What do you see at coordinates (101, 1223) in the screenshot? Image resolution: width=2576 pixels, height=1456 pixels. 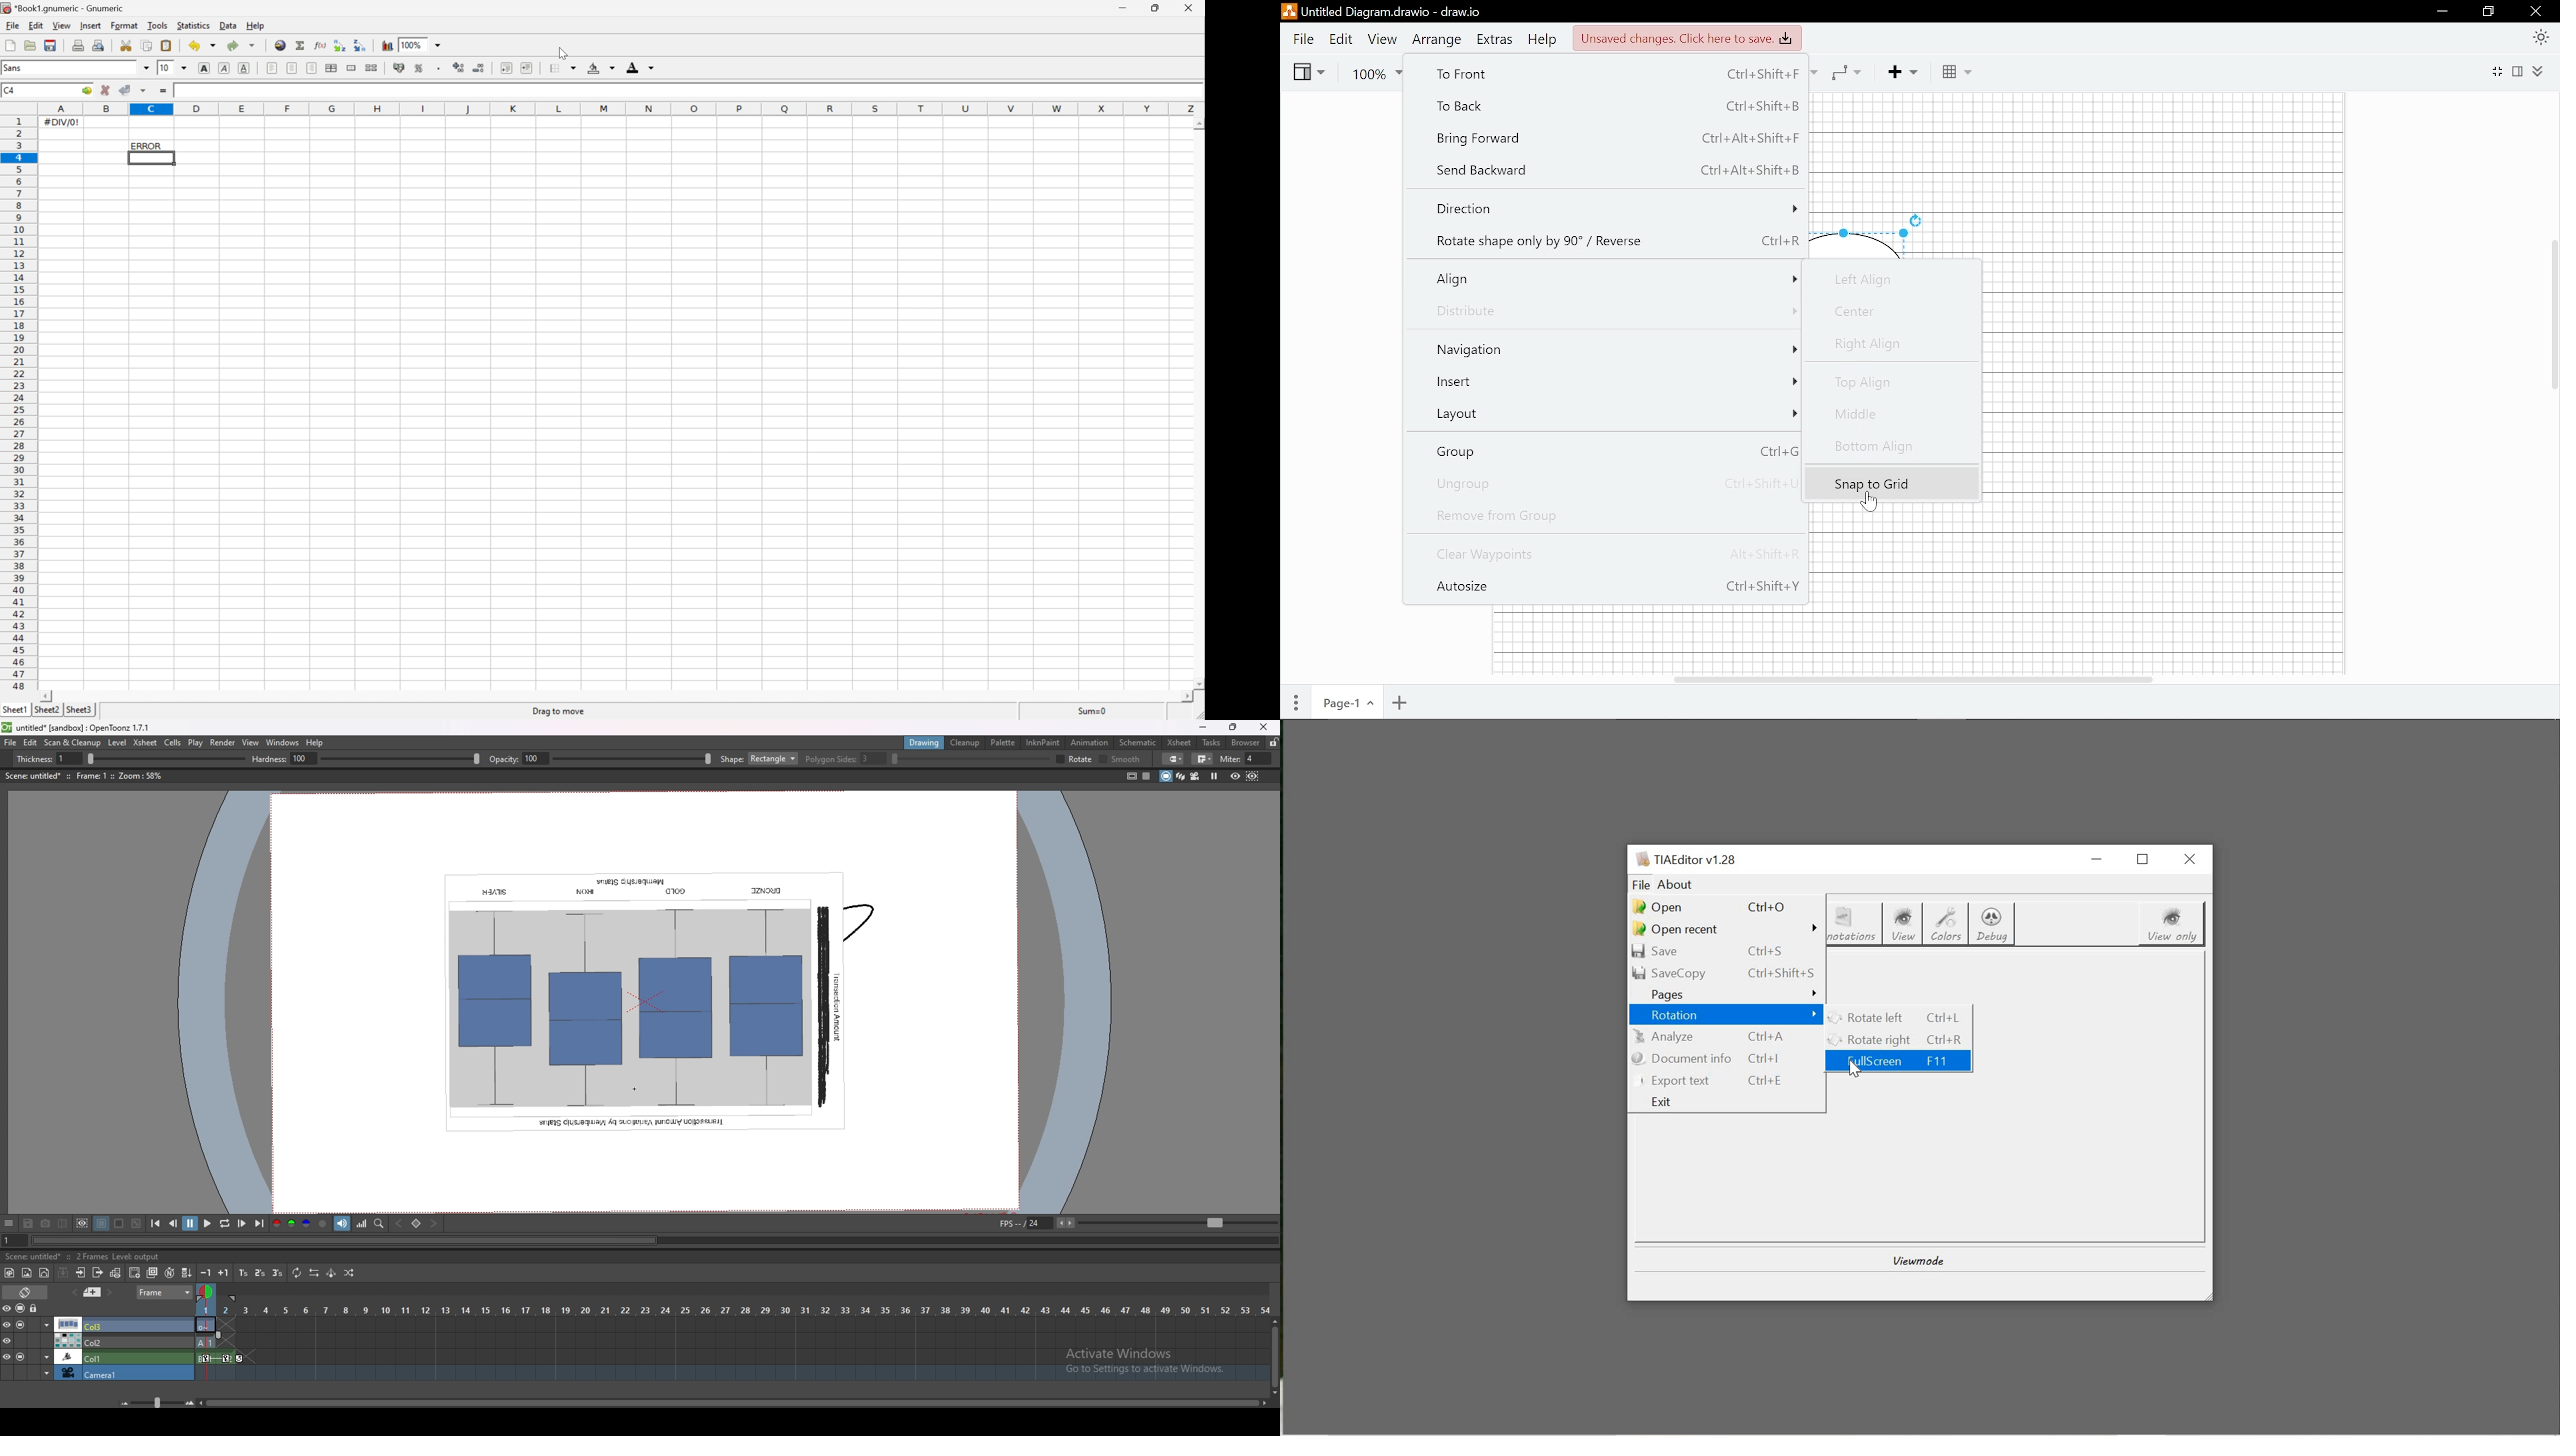 I see `black background` at bounding box center [101, 1223].